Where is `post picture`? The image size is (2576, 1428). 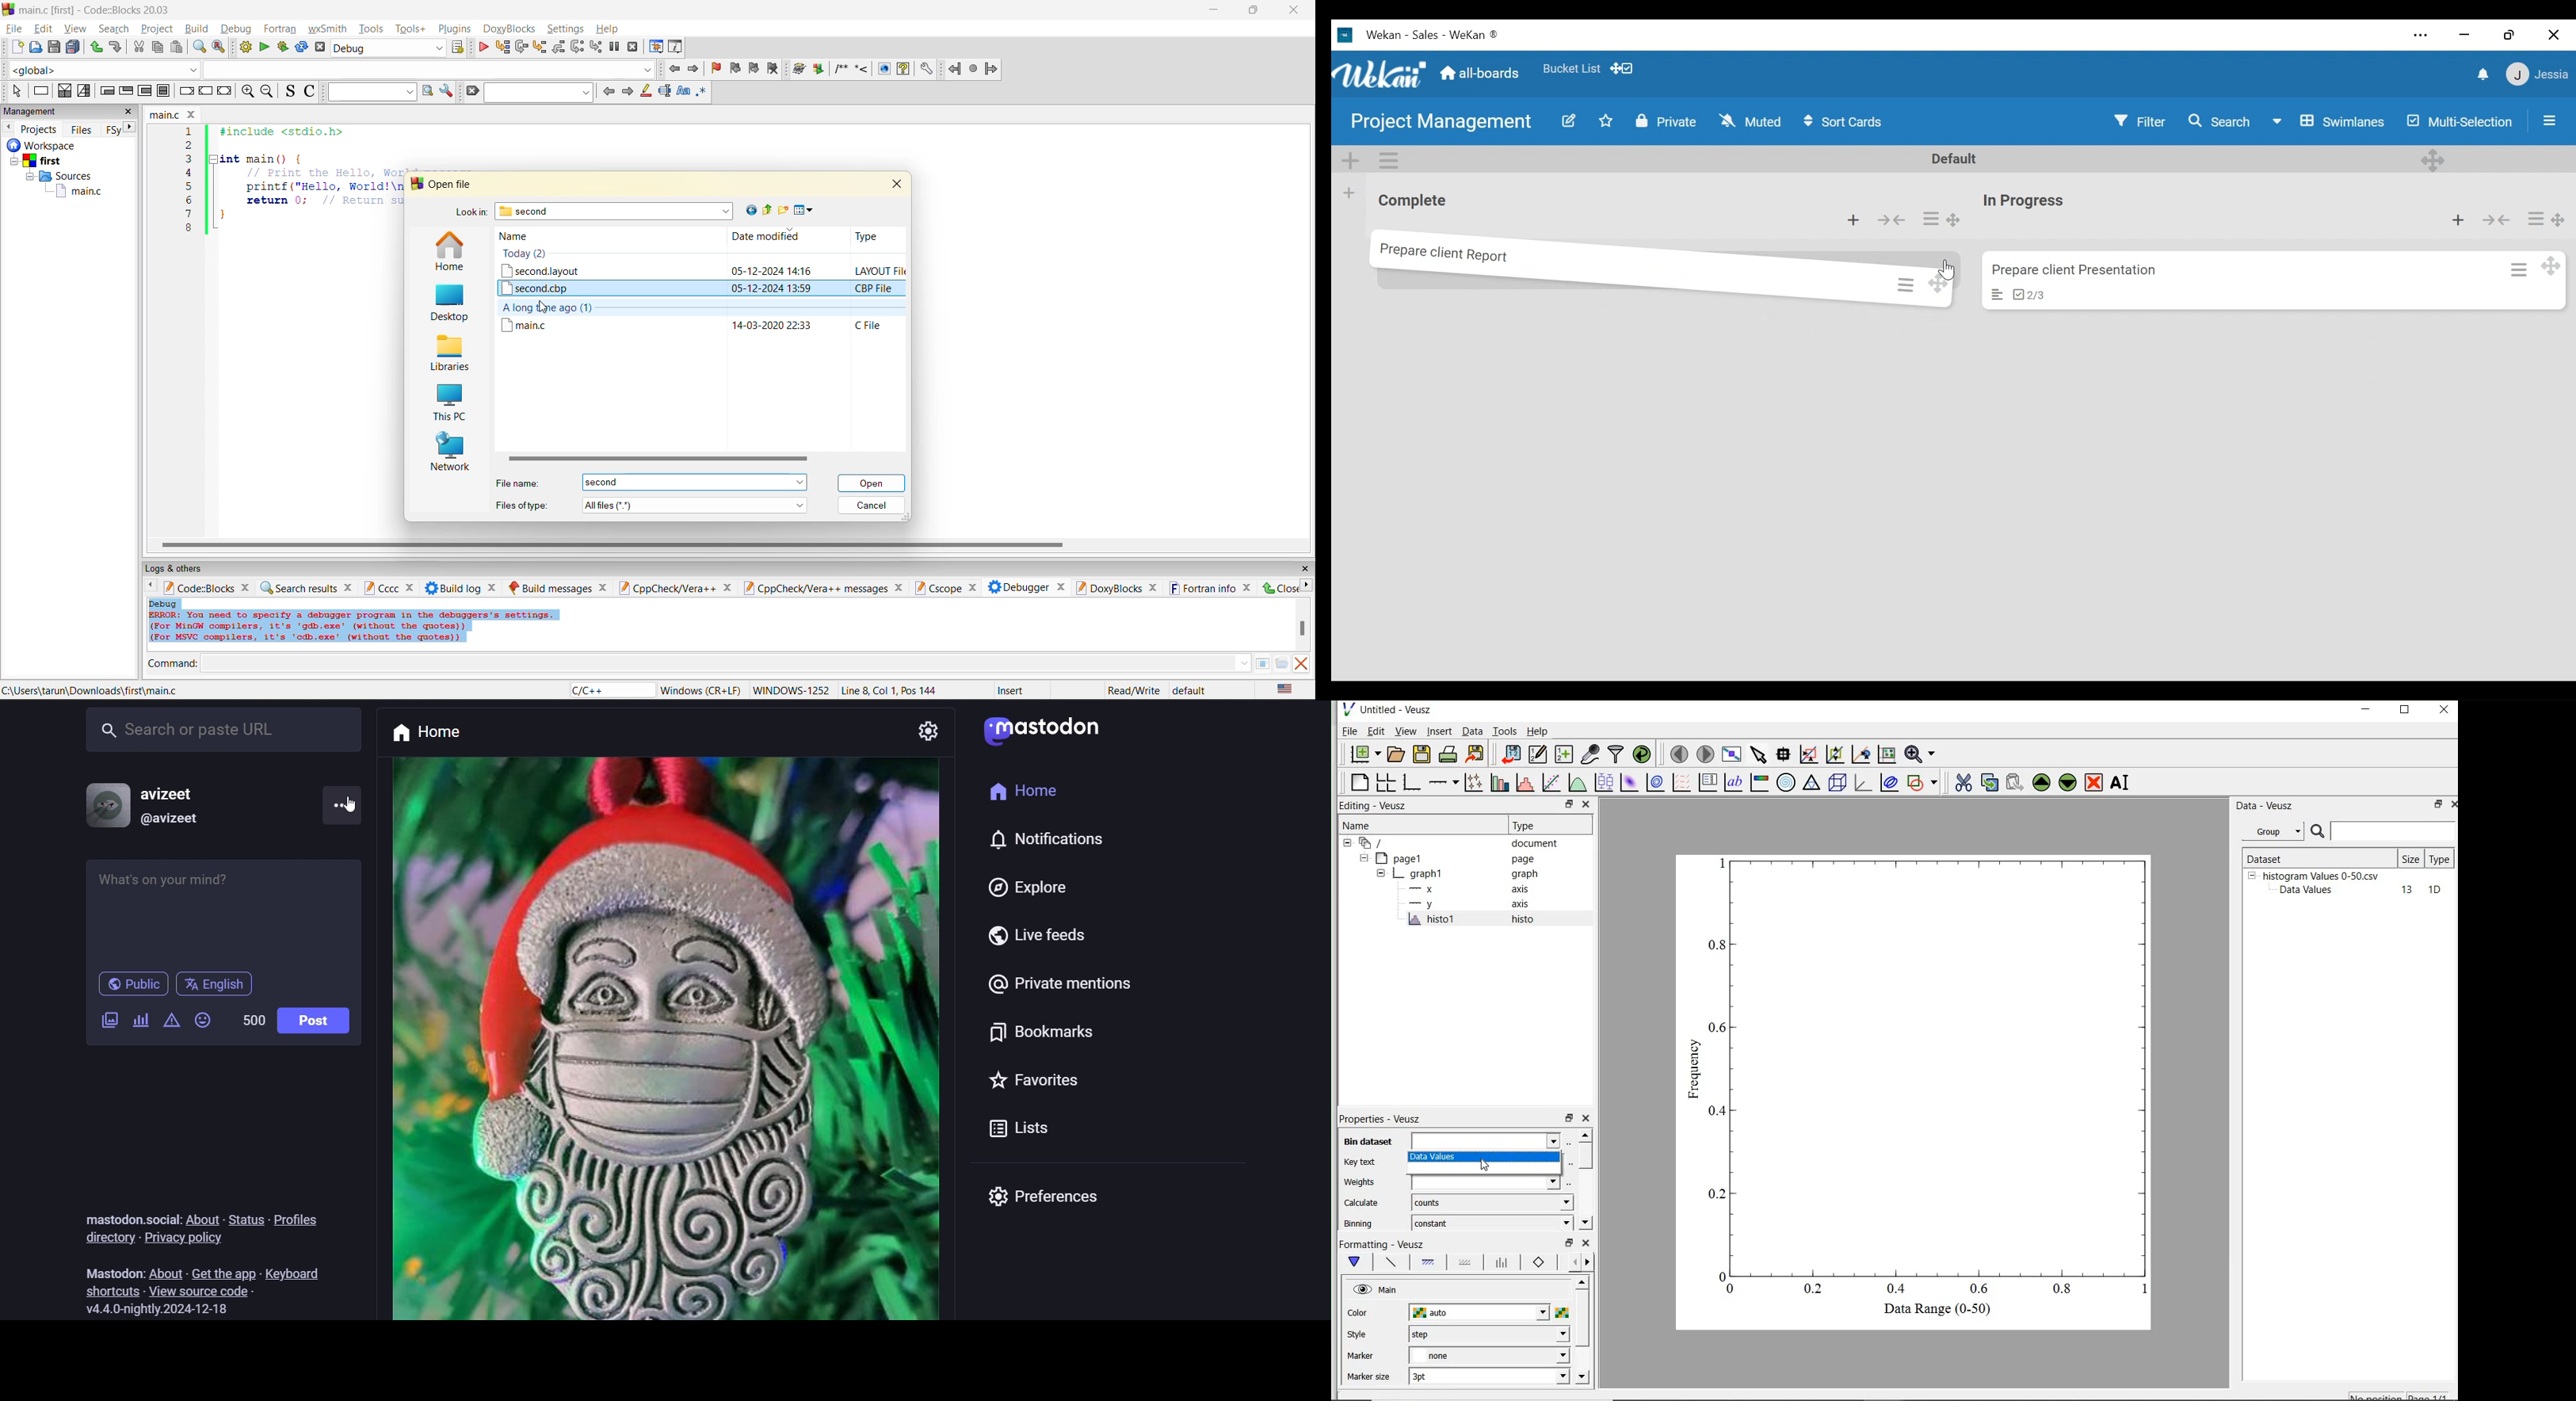
post picture is located at coordinates (668, 1037).